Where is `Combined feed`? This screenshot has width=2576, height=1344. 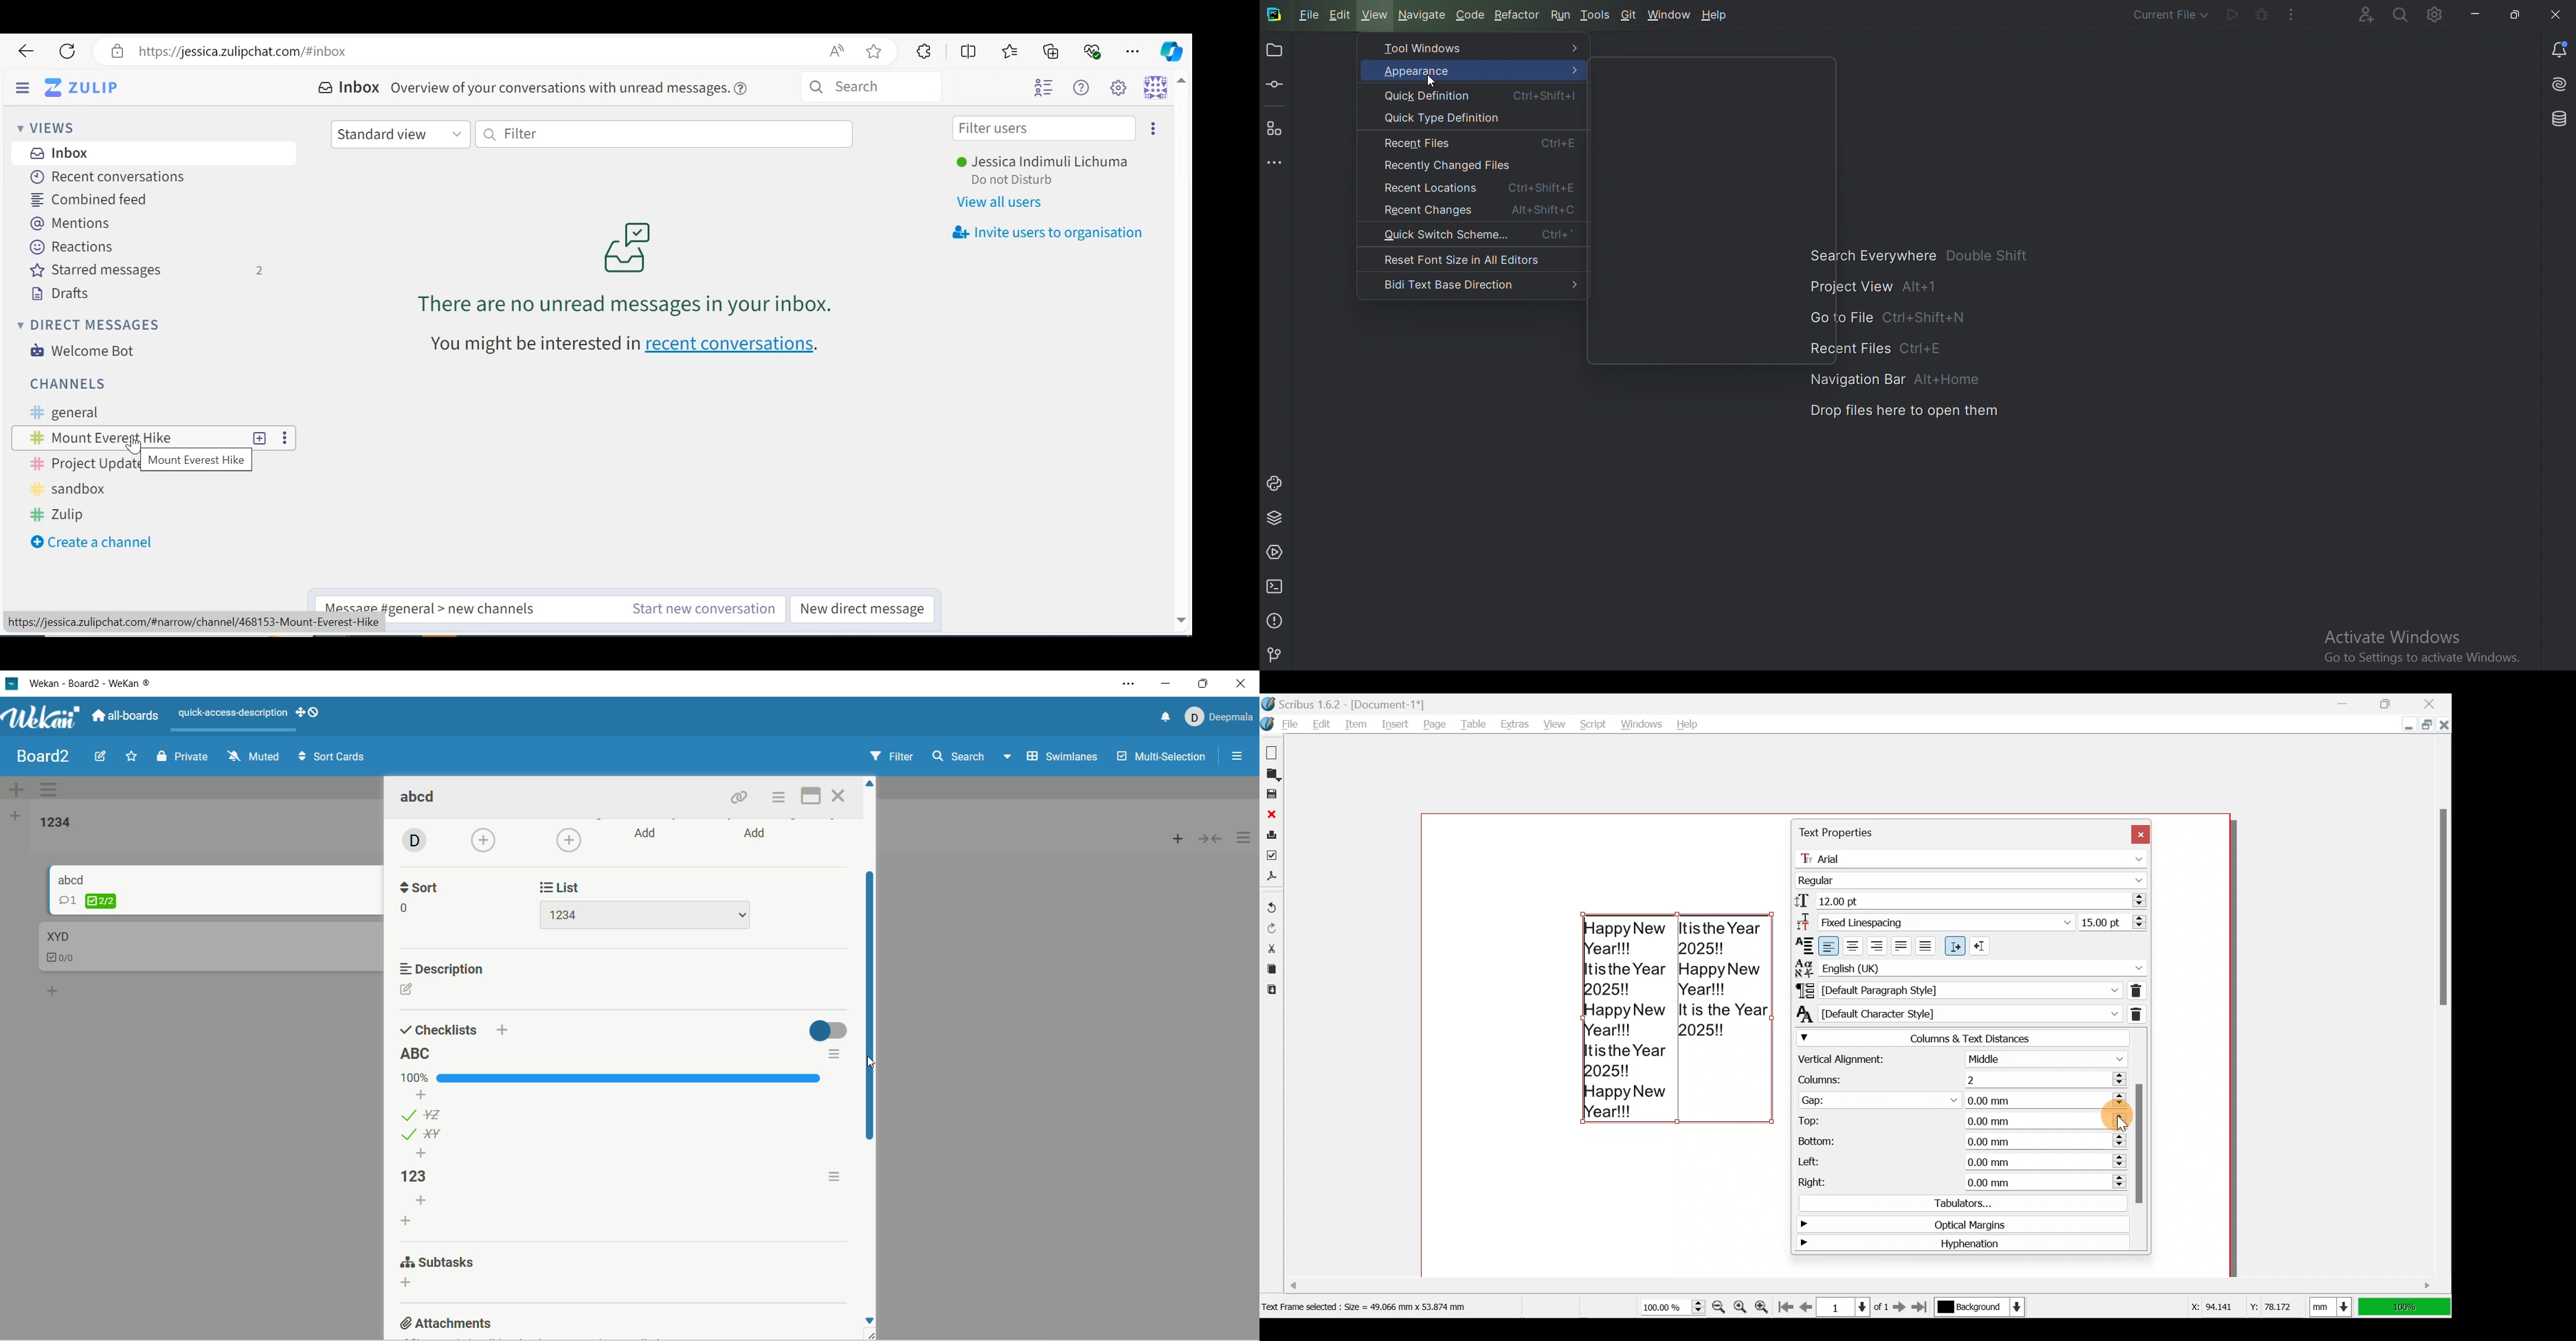
Combined feed is located at coordinates (94, 200).